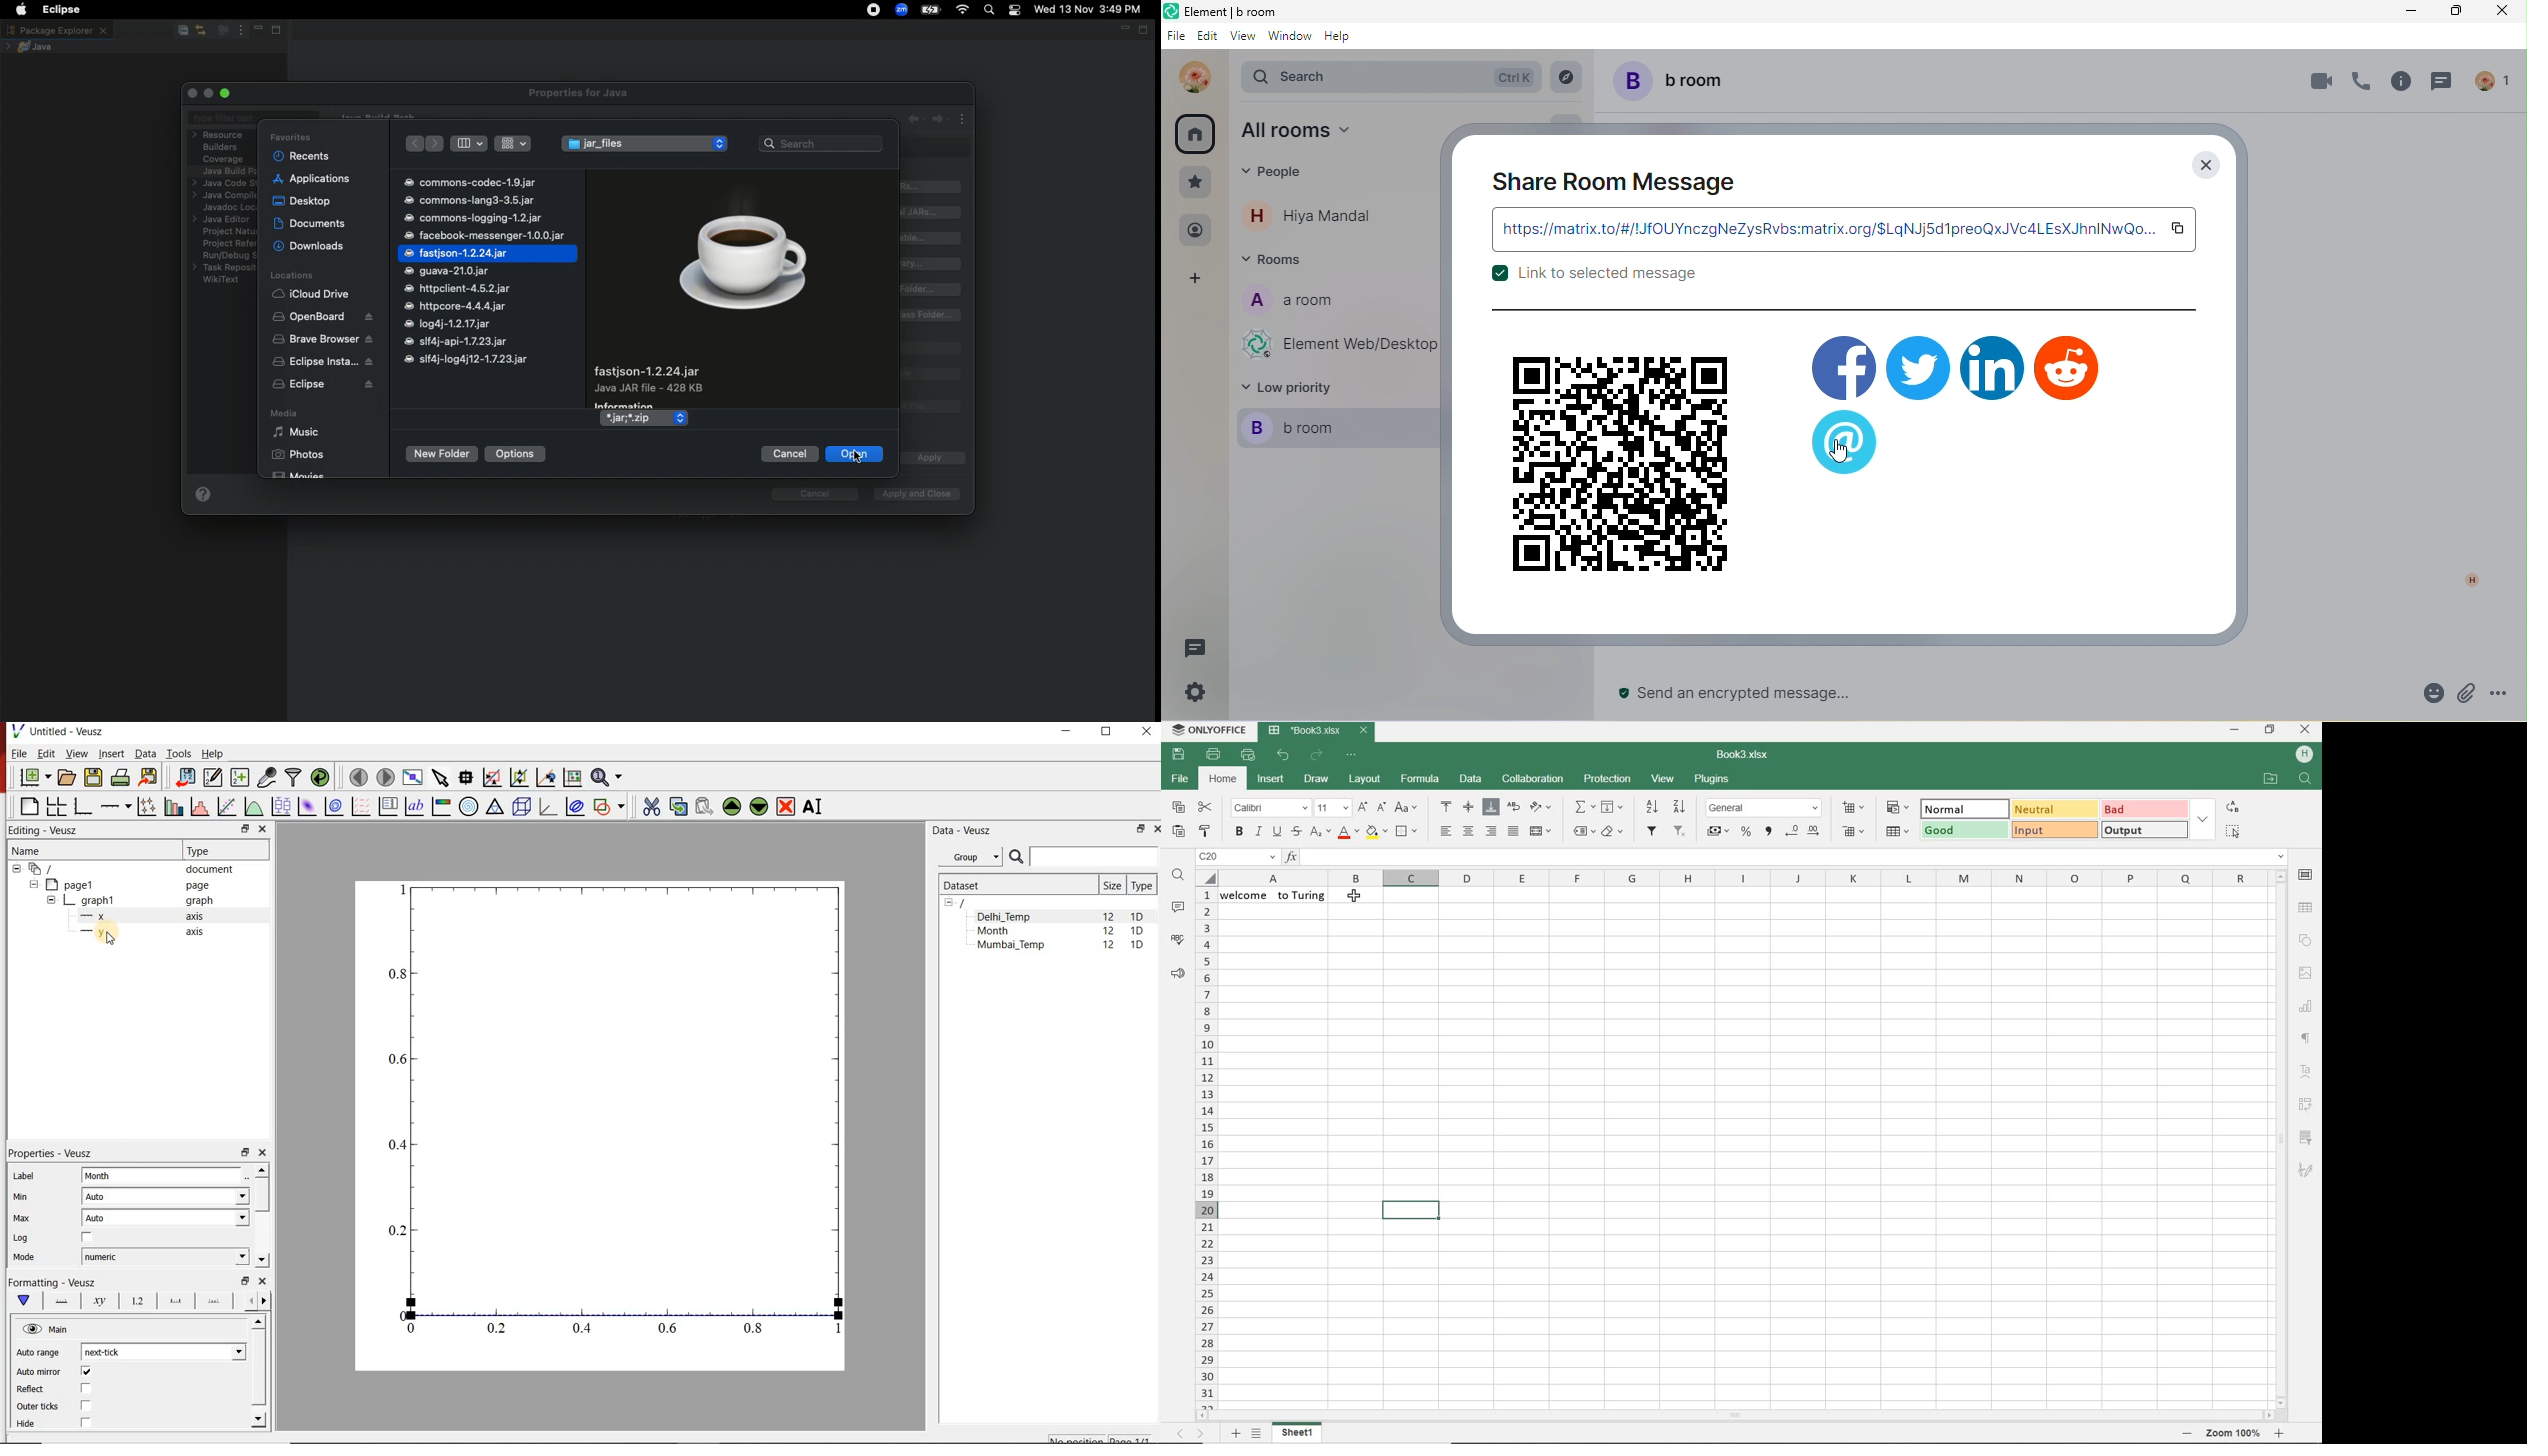 This screenshot has width=2548, height=1456. I want to click on fill, so click(1612, 808).